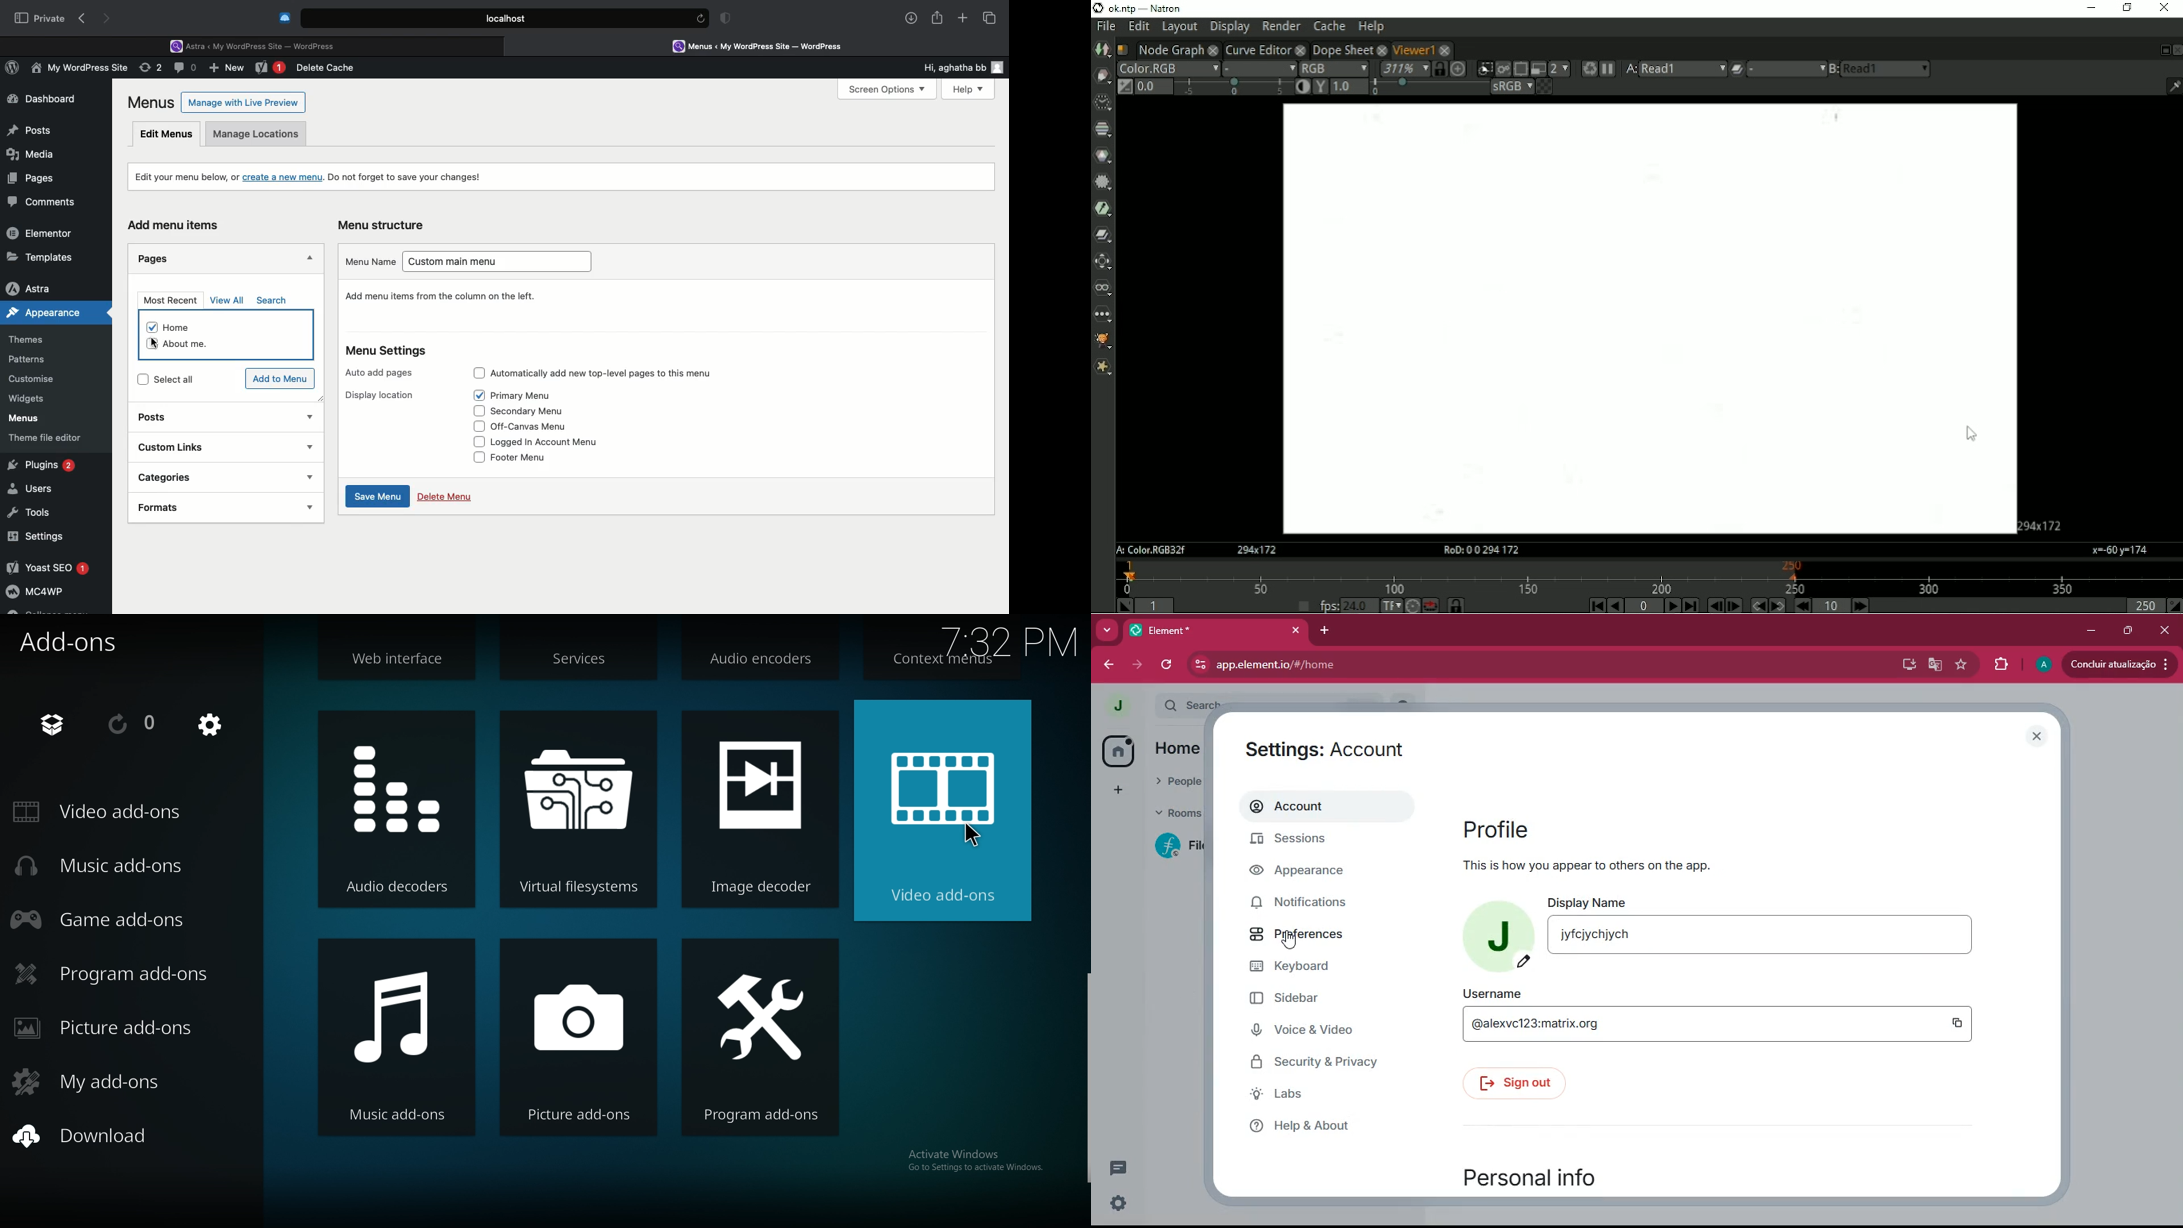  I want to click on Automatically add new top-level pages to this menu, so click(615, 371).